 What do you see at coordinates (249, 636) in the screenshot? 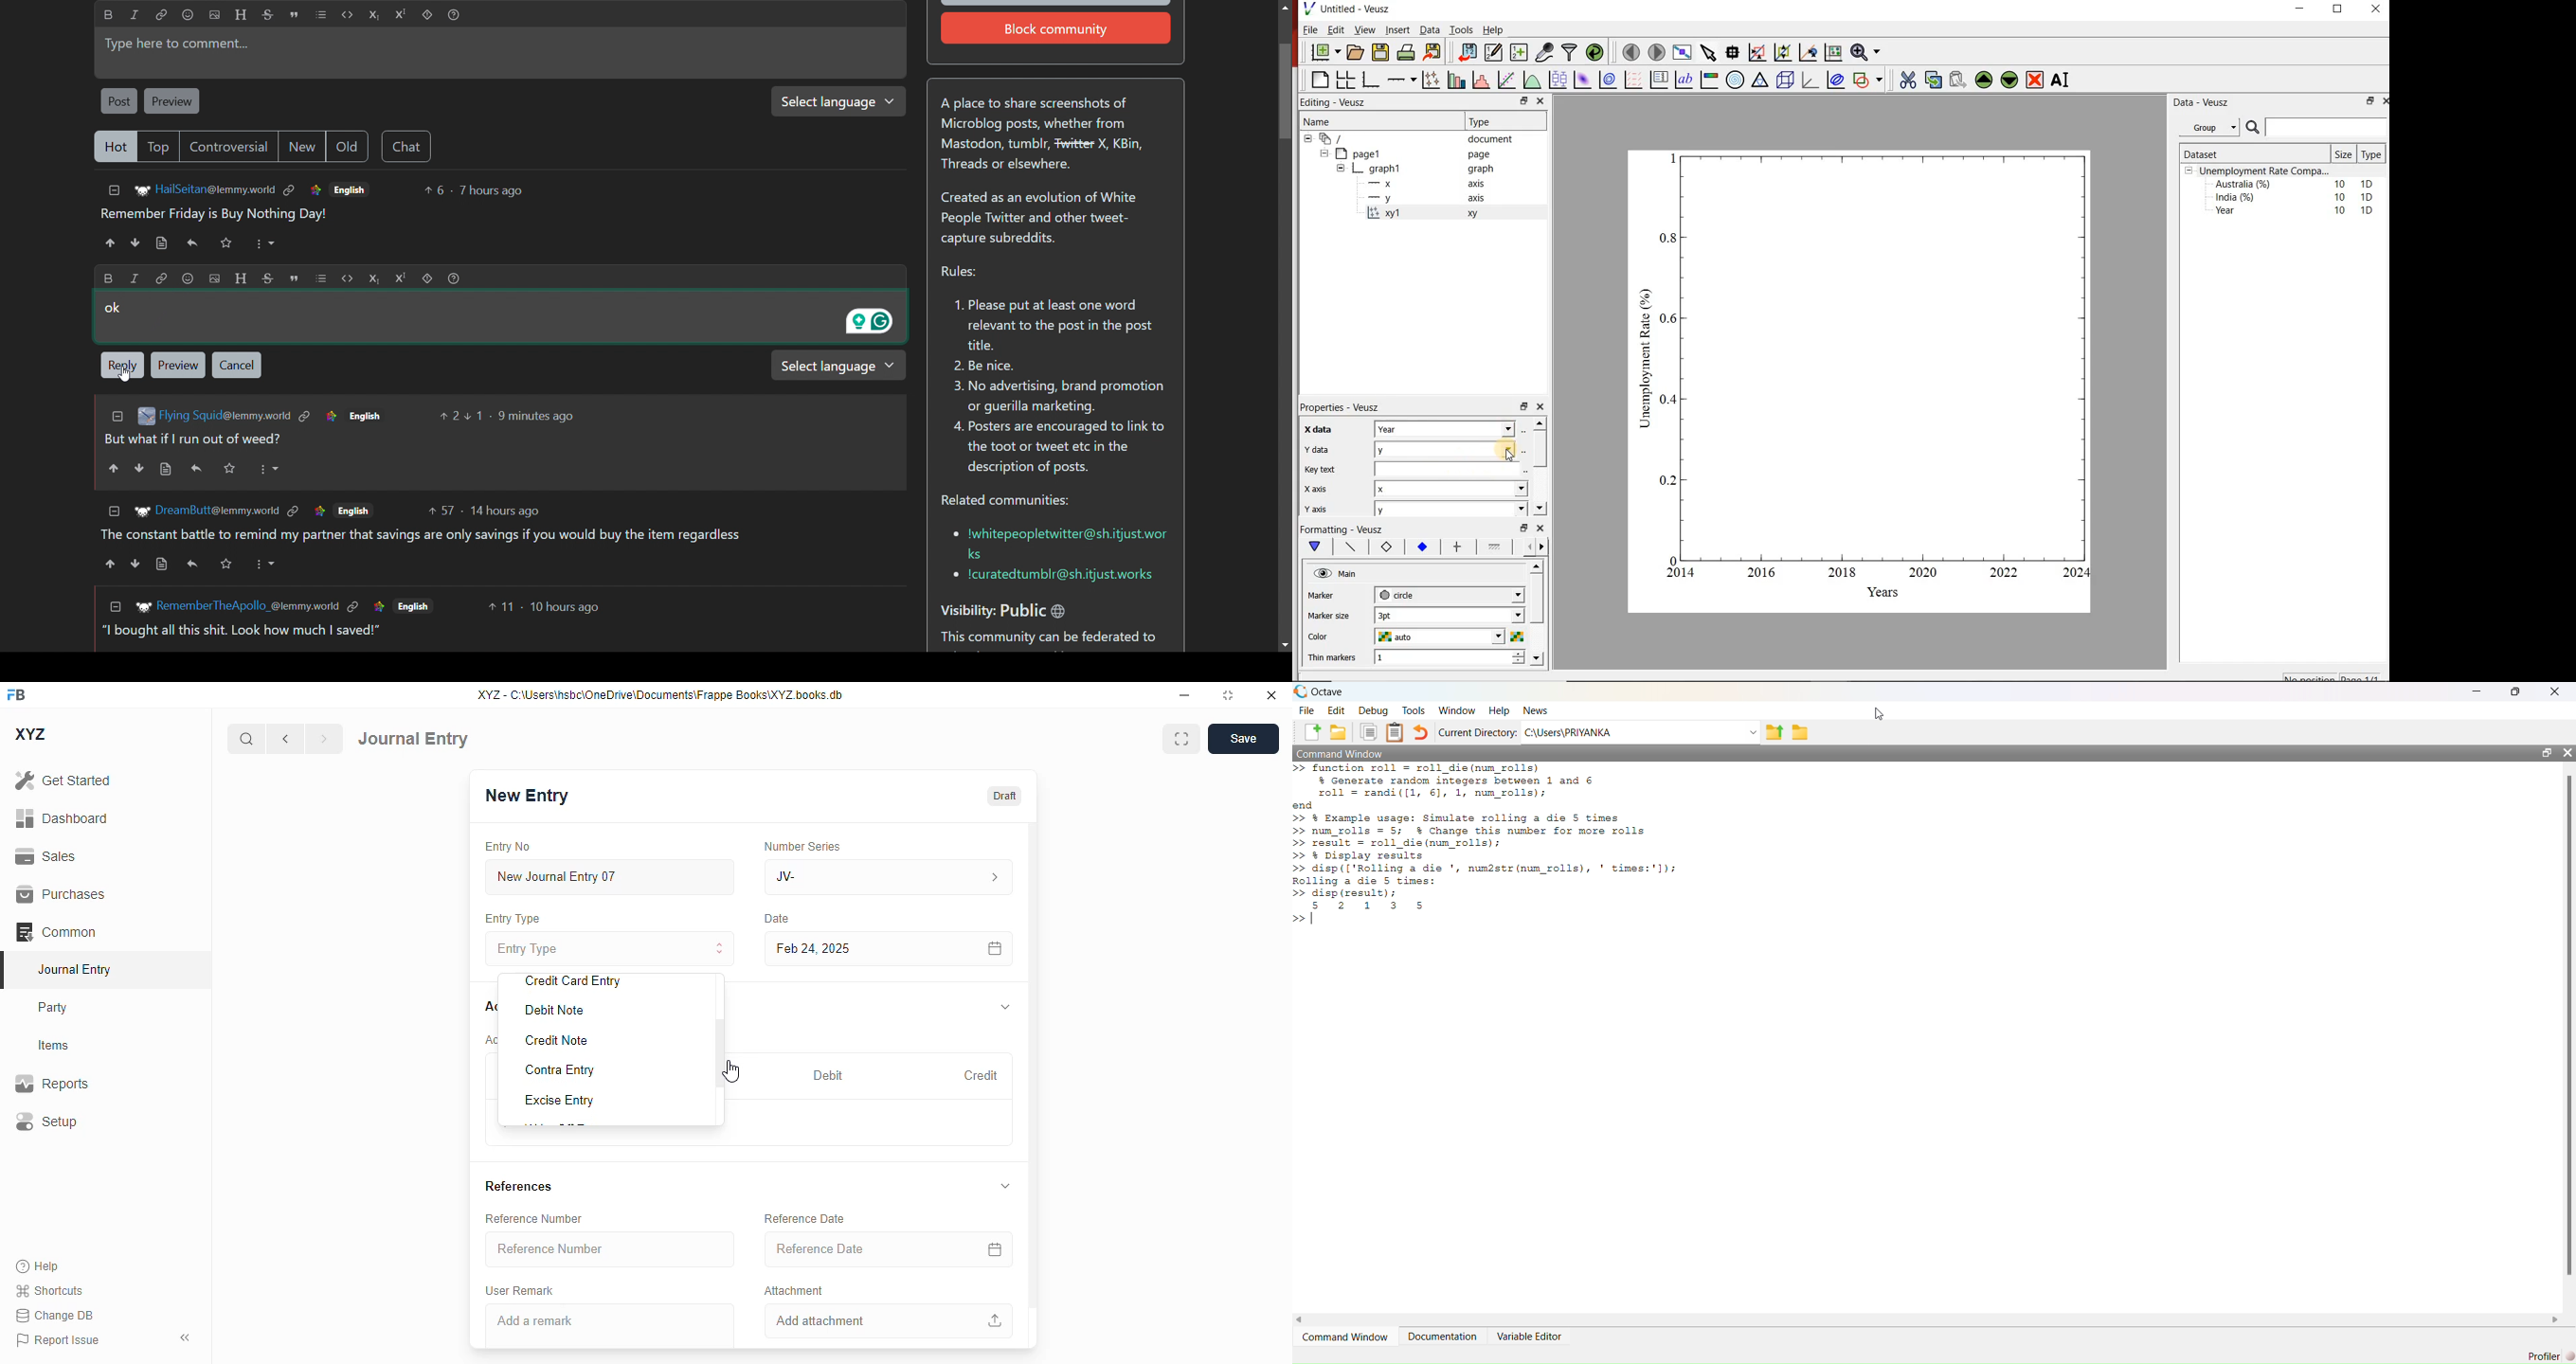
I see `comment` at bounding box center [249, 636].